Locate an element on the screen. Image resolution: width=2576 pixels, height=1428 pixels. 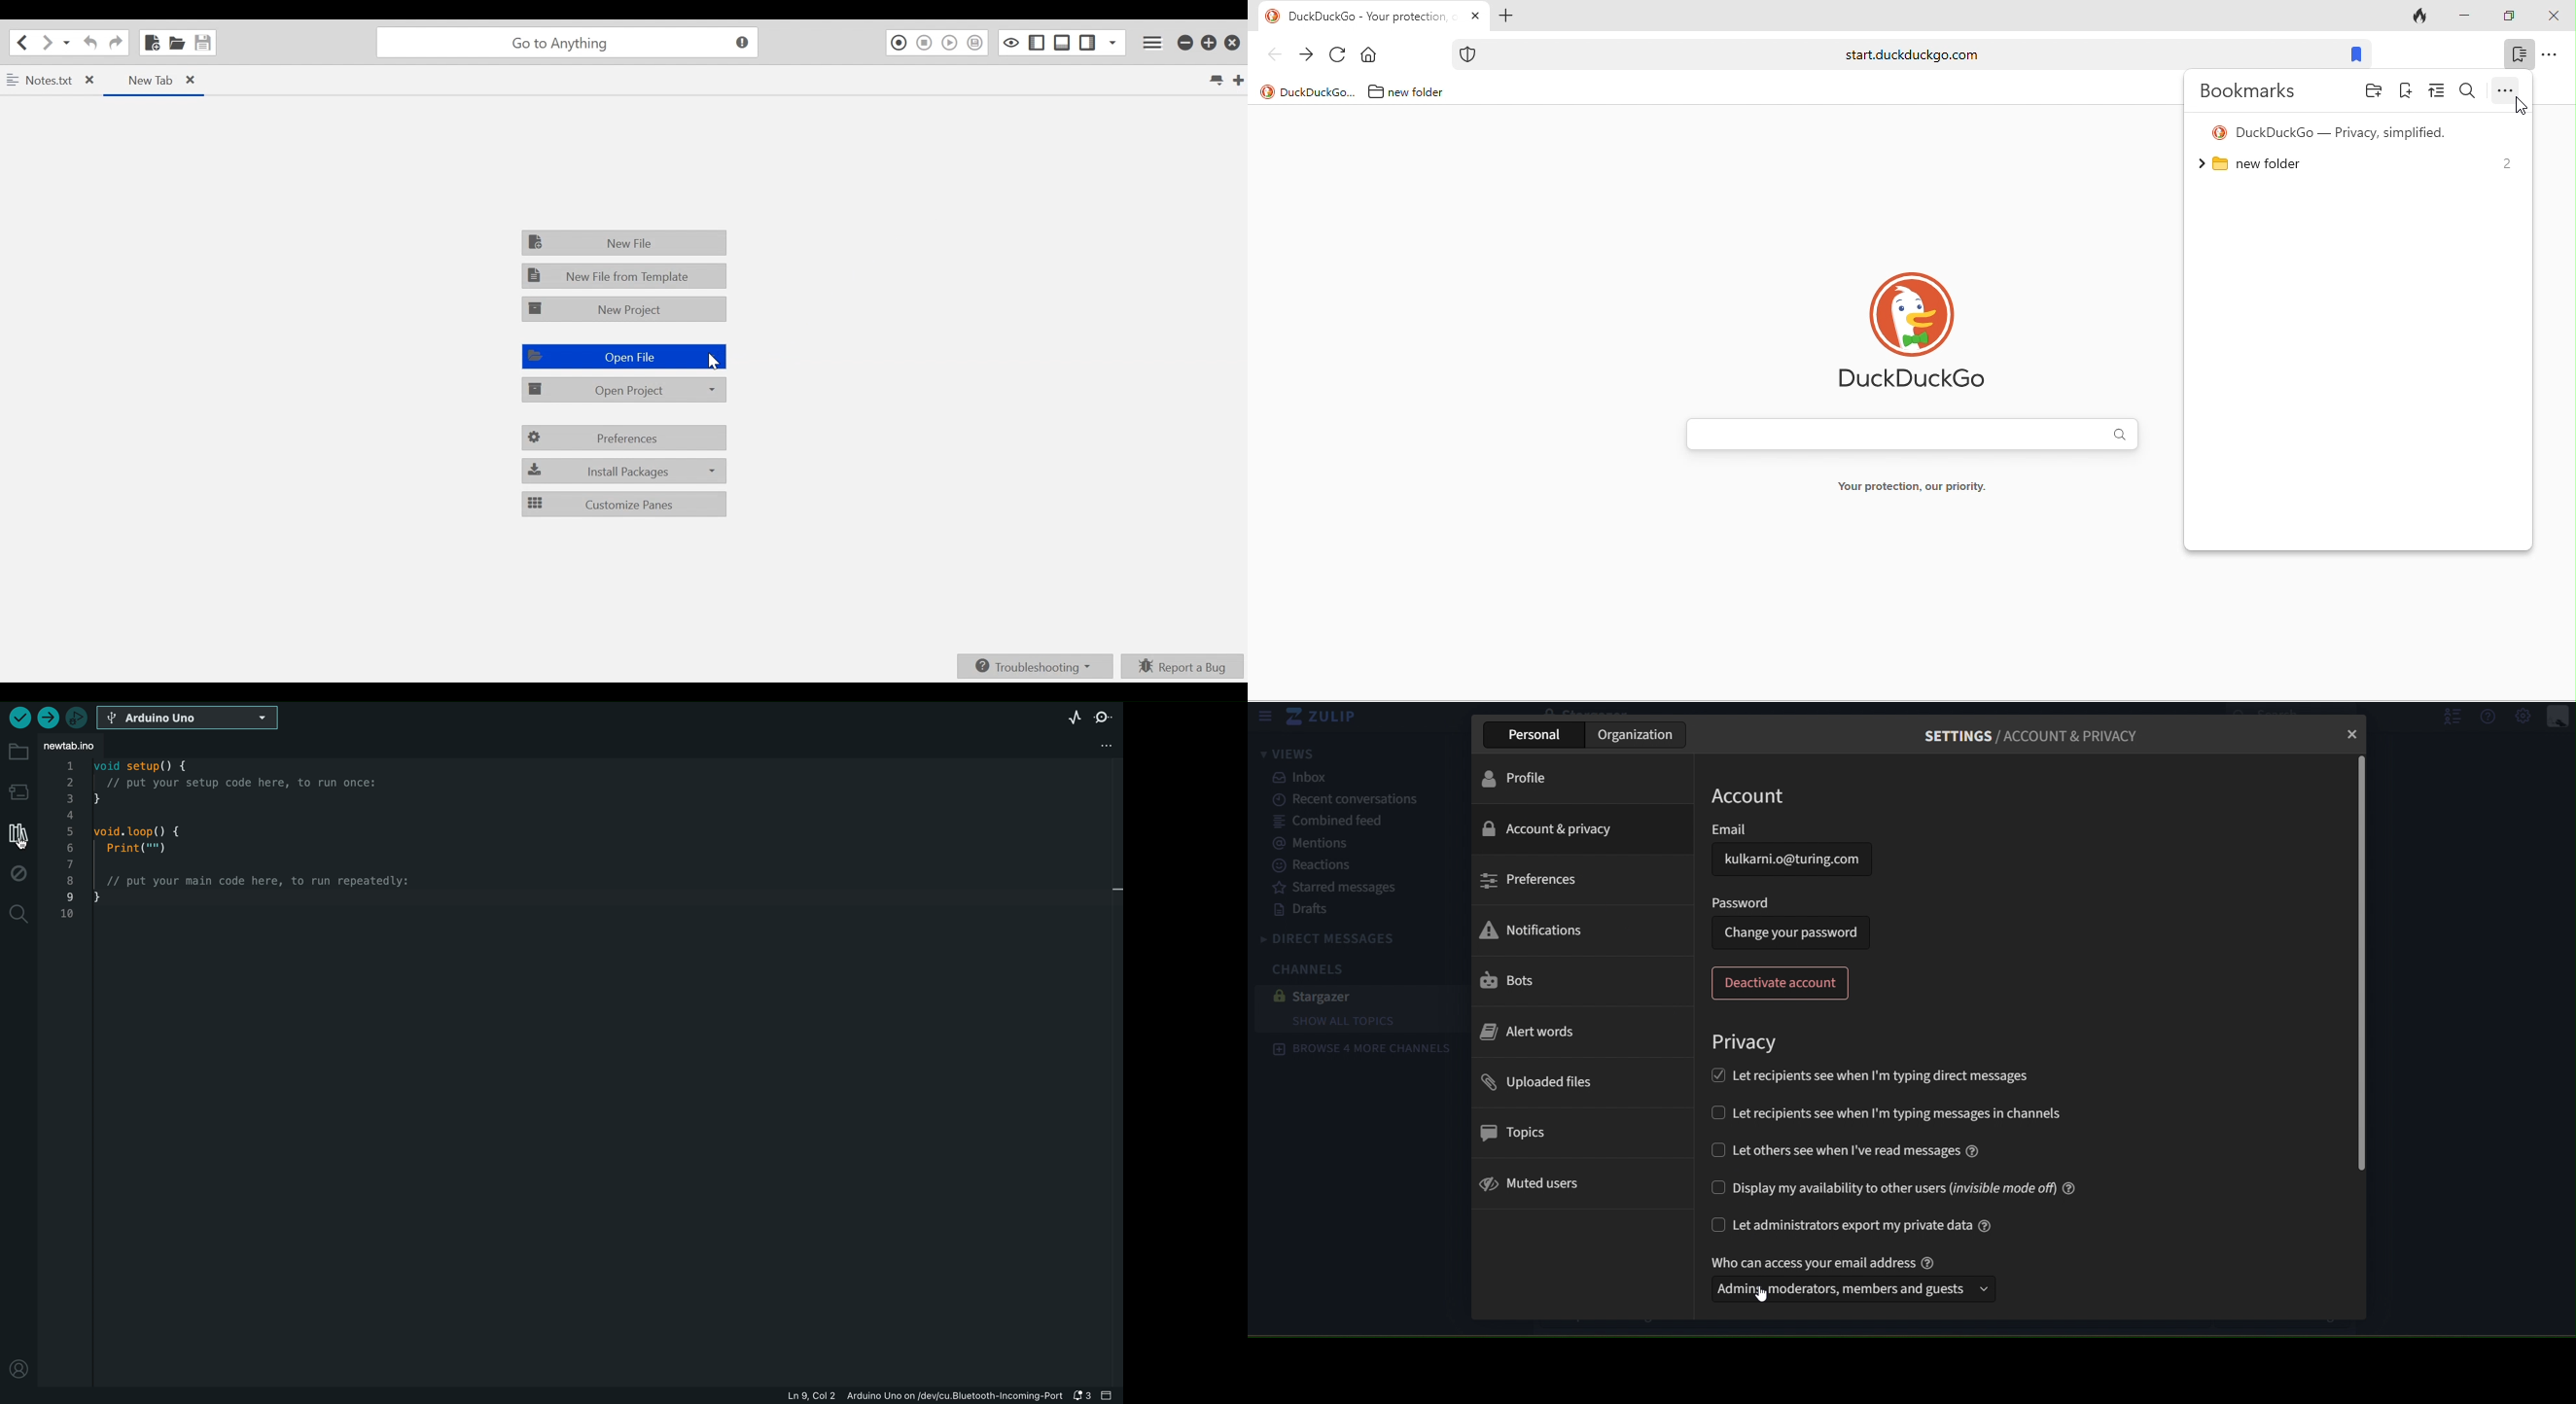
sidebar is located at coordinates (1264, 717).